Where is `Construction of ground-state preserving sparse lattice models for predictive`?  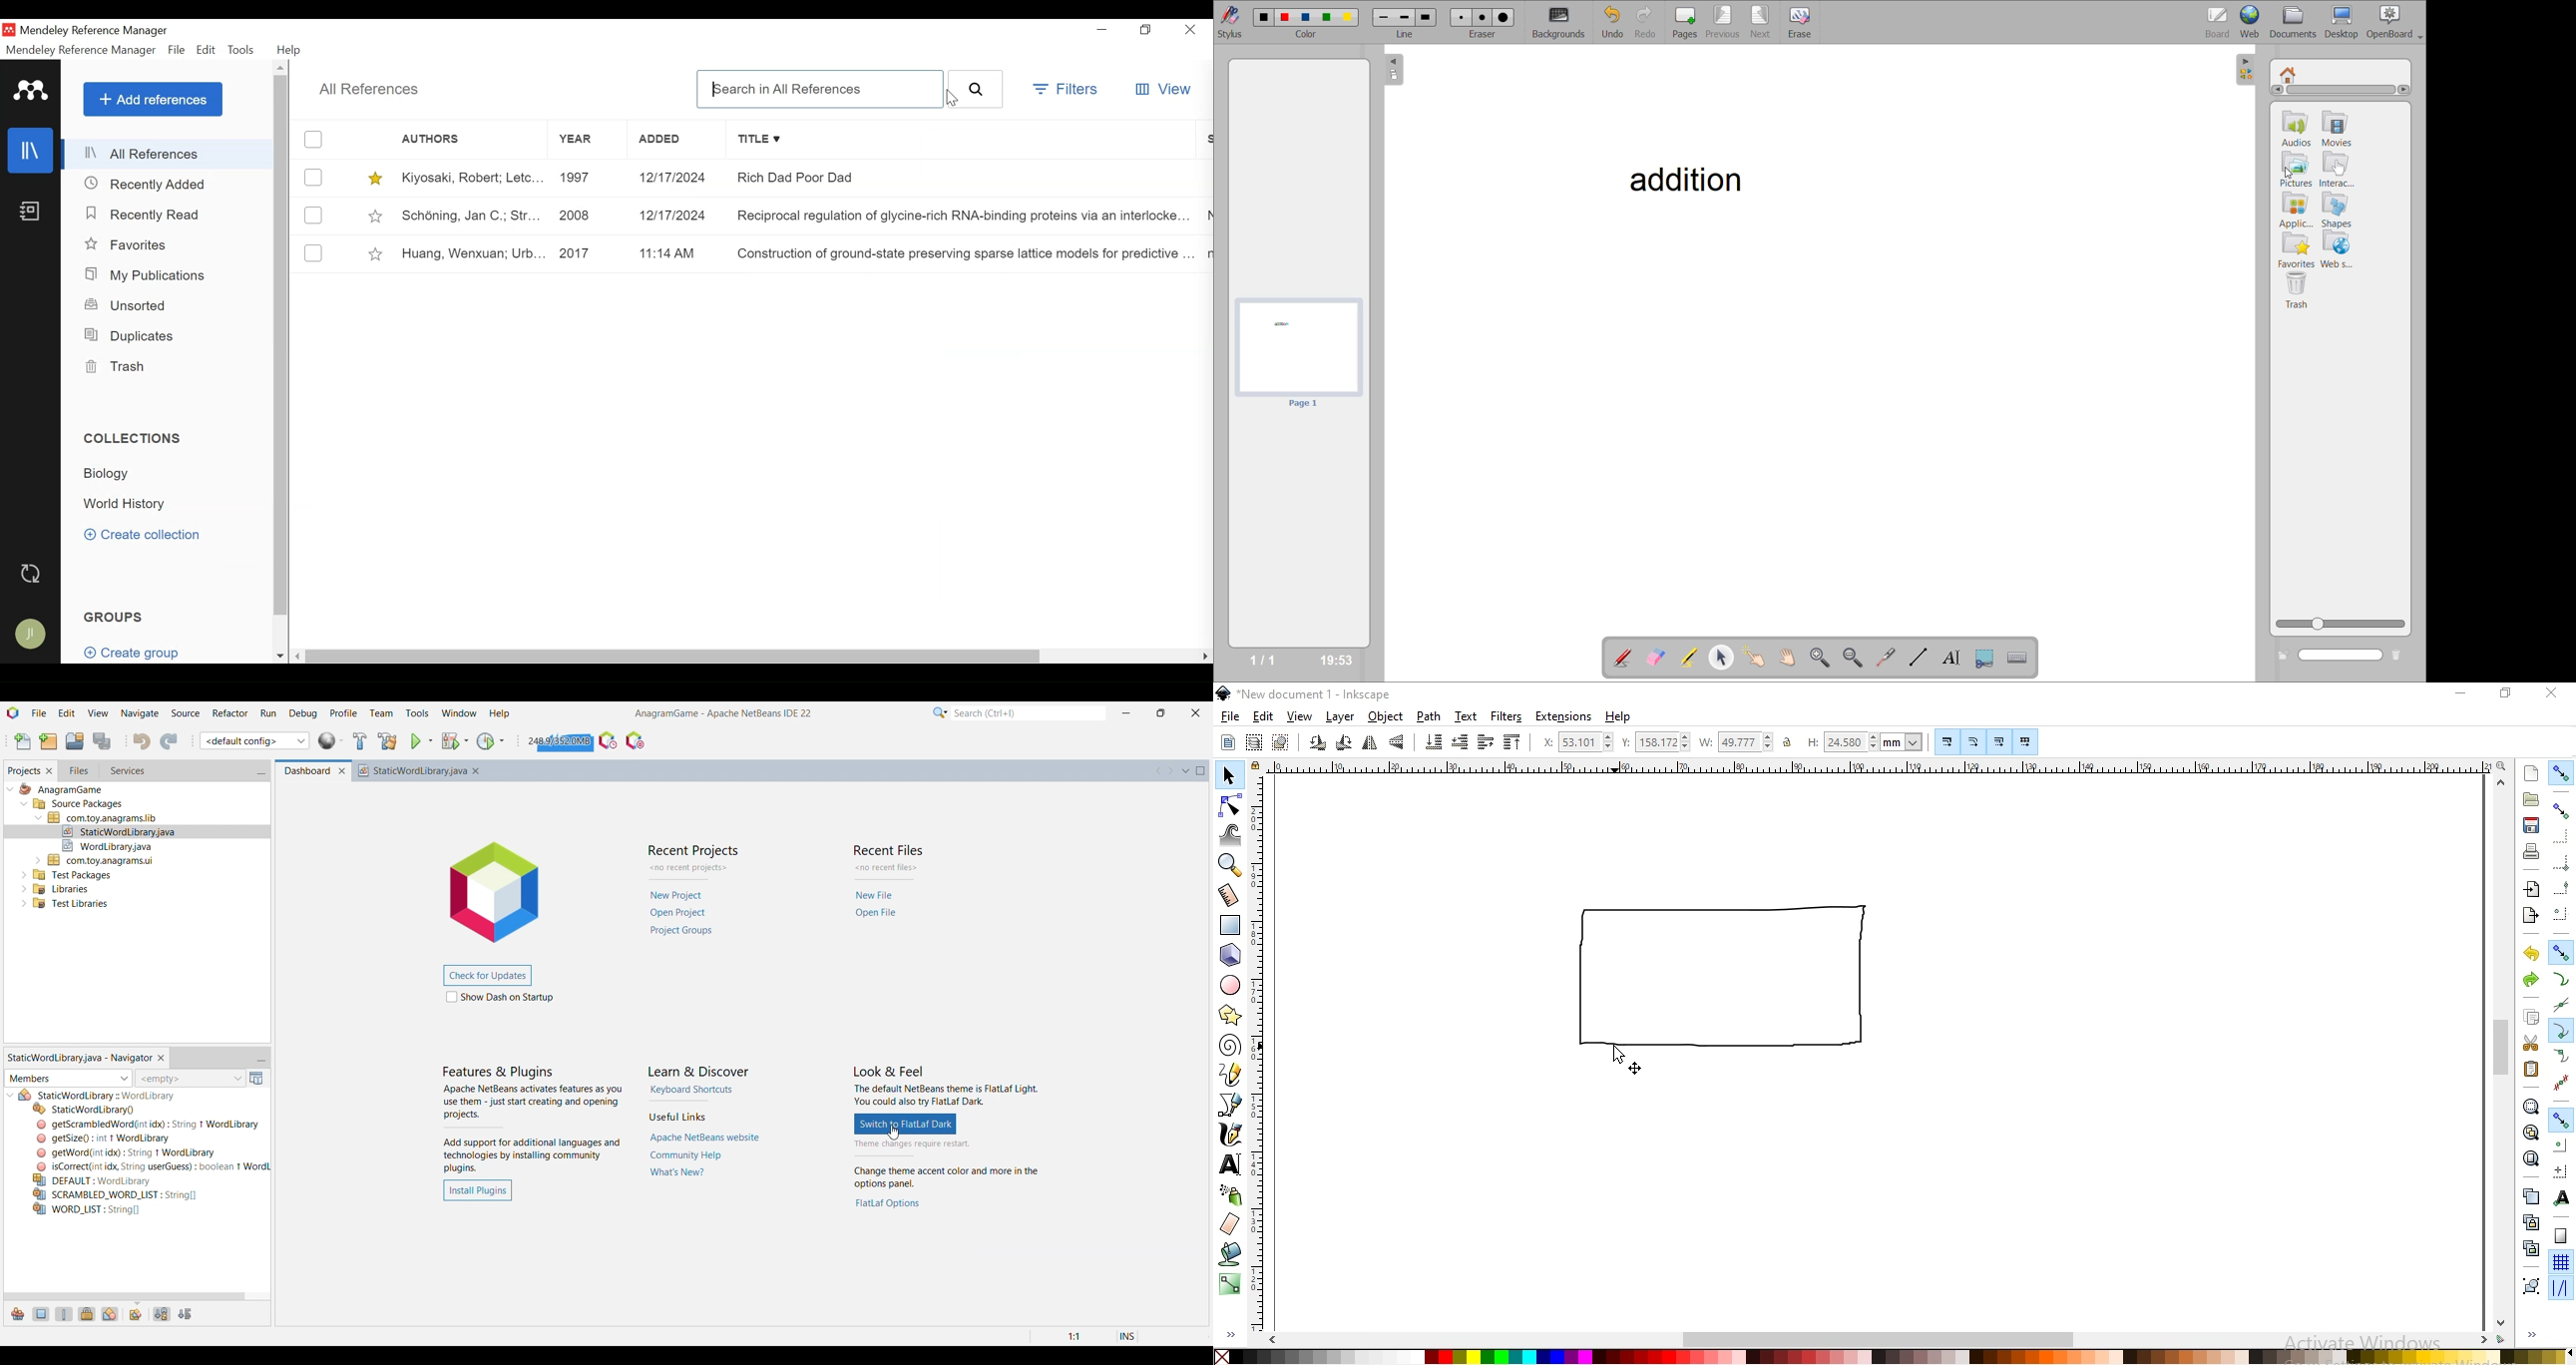 Construction of ground-state preserving sparse lattice models for predictive is located at coordinates (962, 255).